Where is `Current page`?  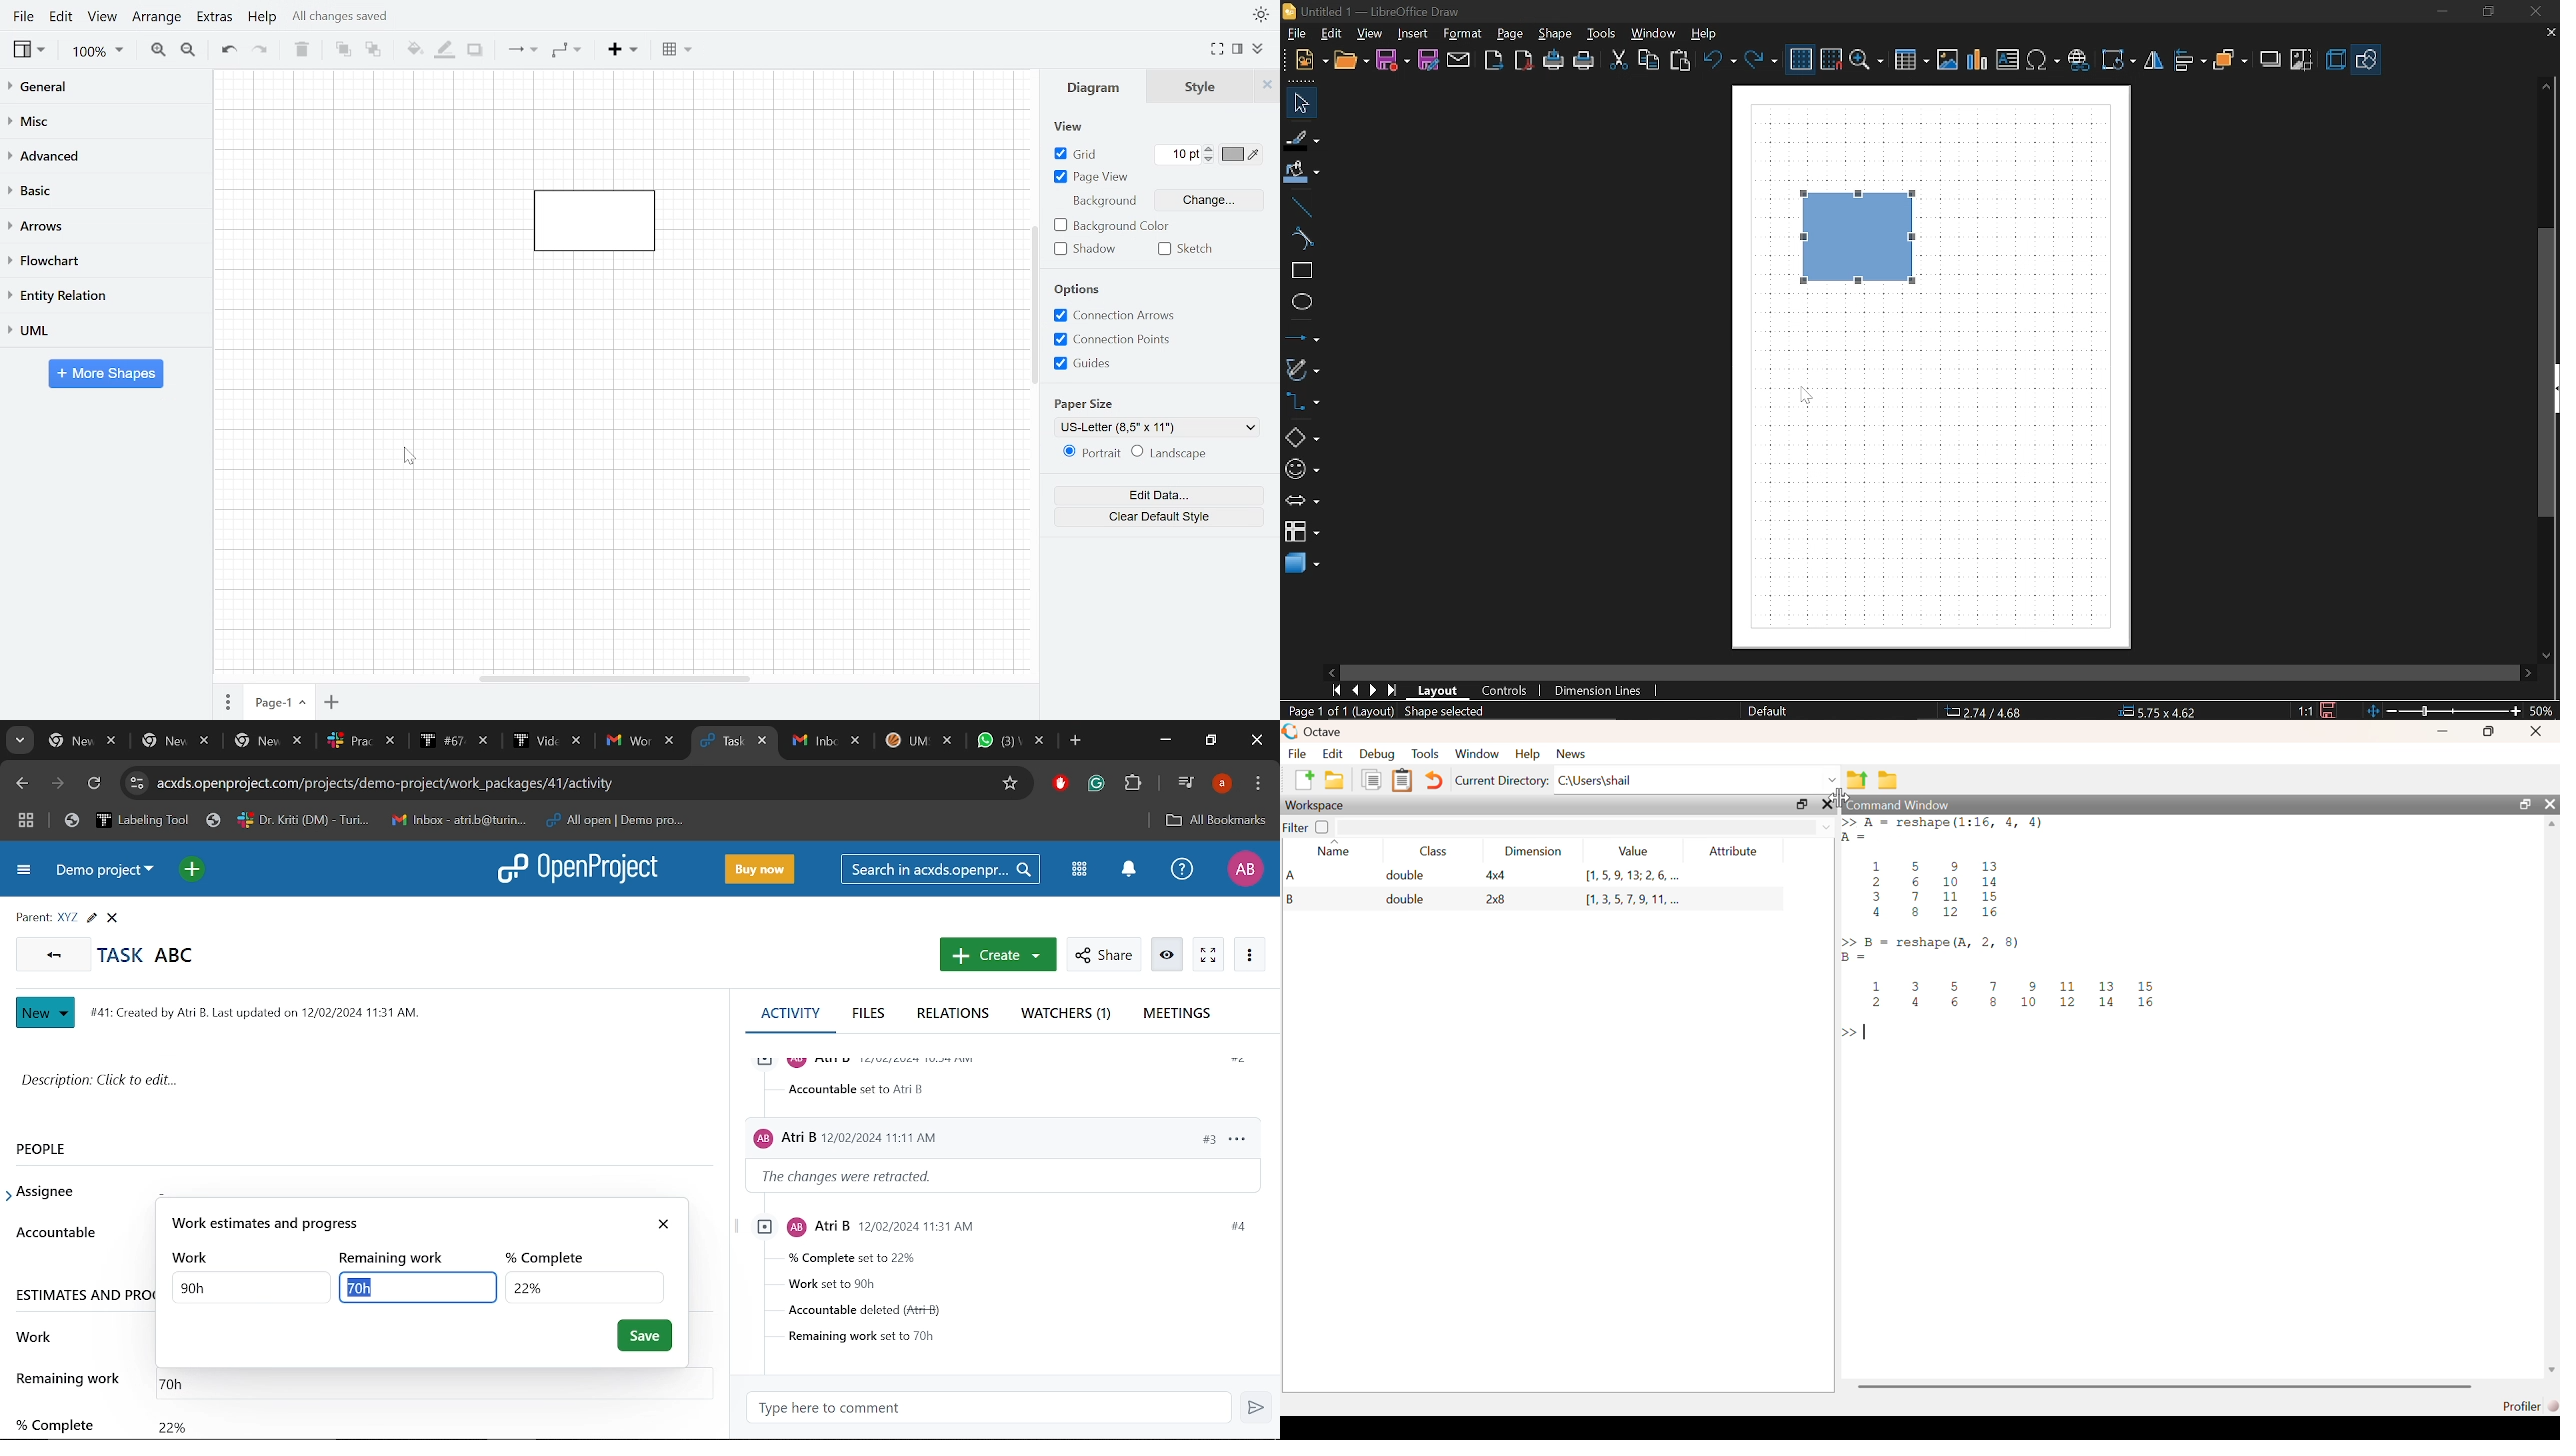 Current page is located at coordinates (1386, 712).